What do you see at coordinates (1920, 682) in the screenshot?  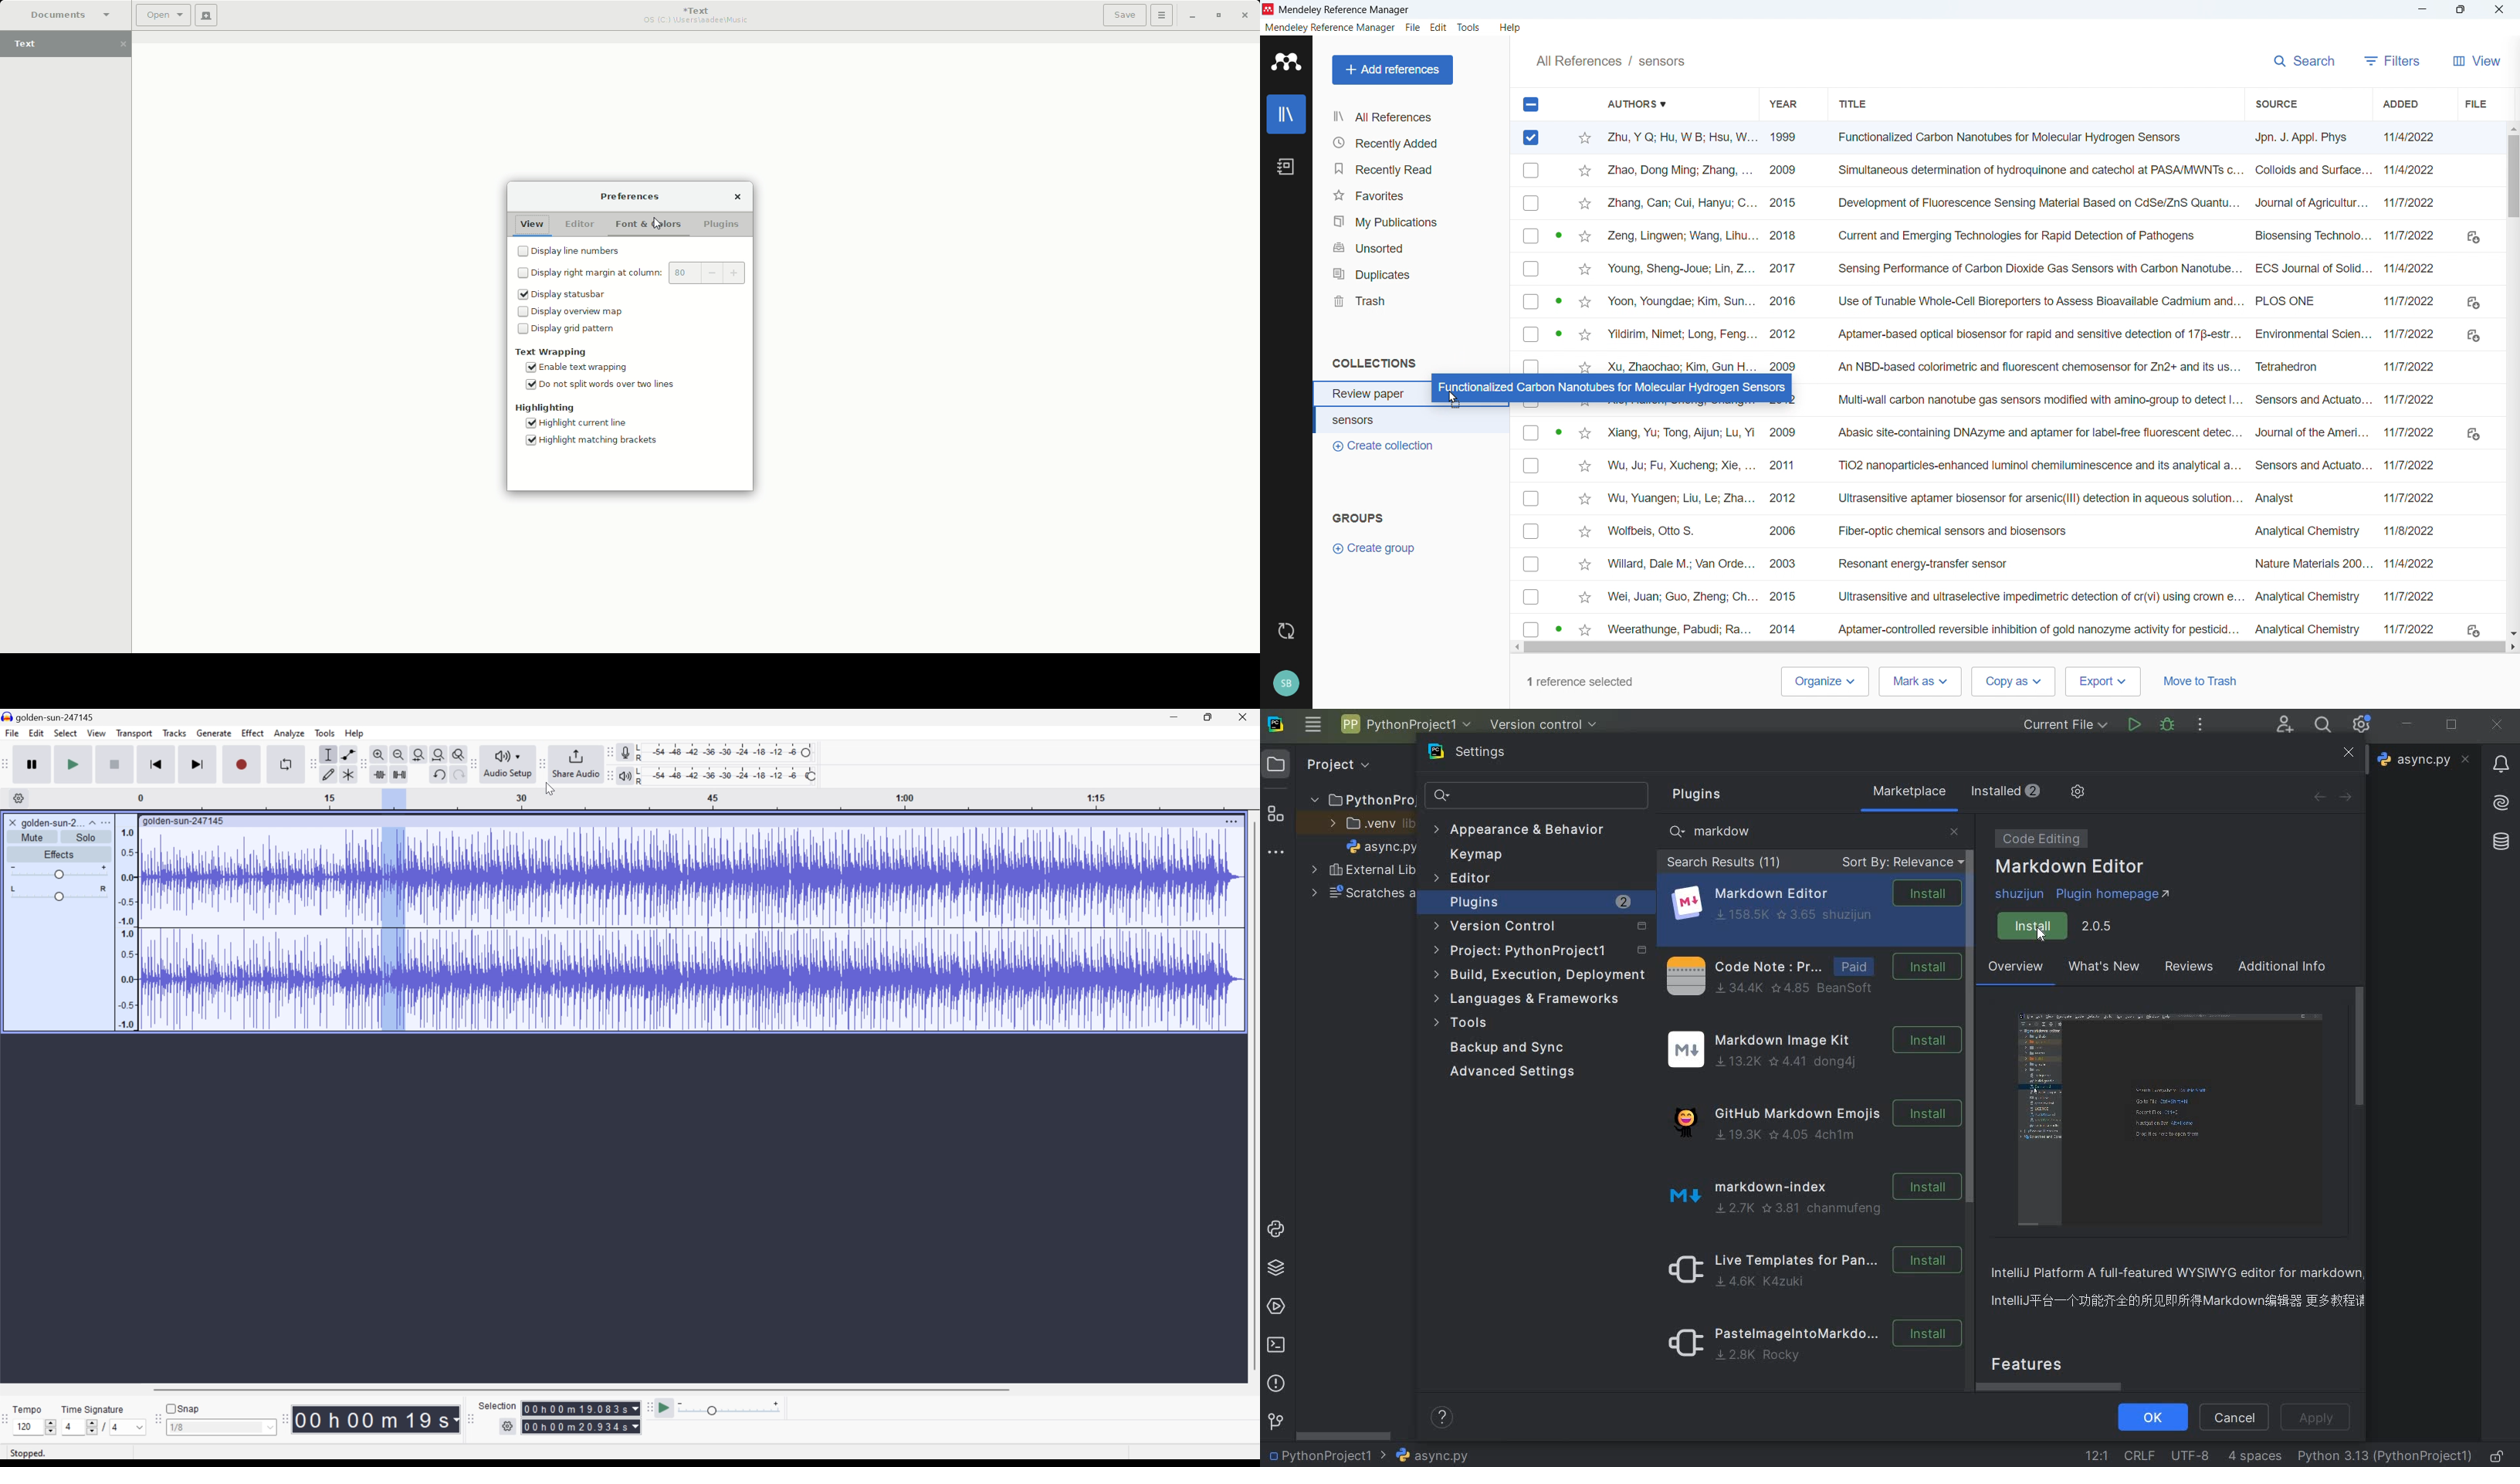 I see `Mark as ` at bounding box center [1920, 682].